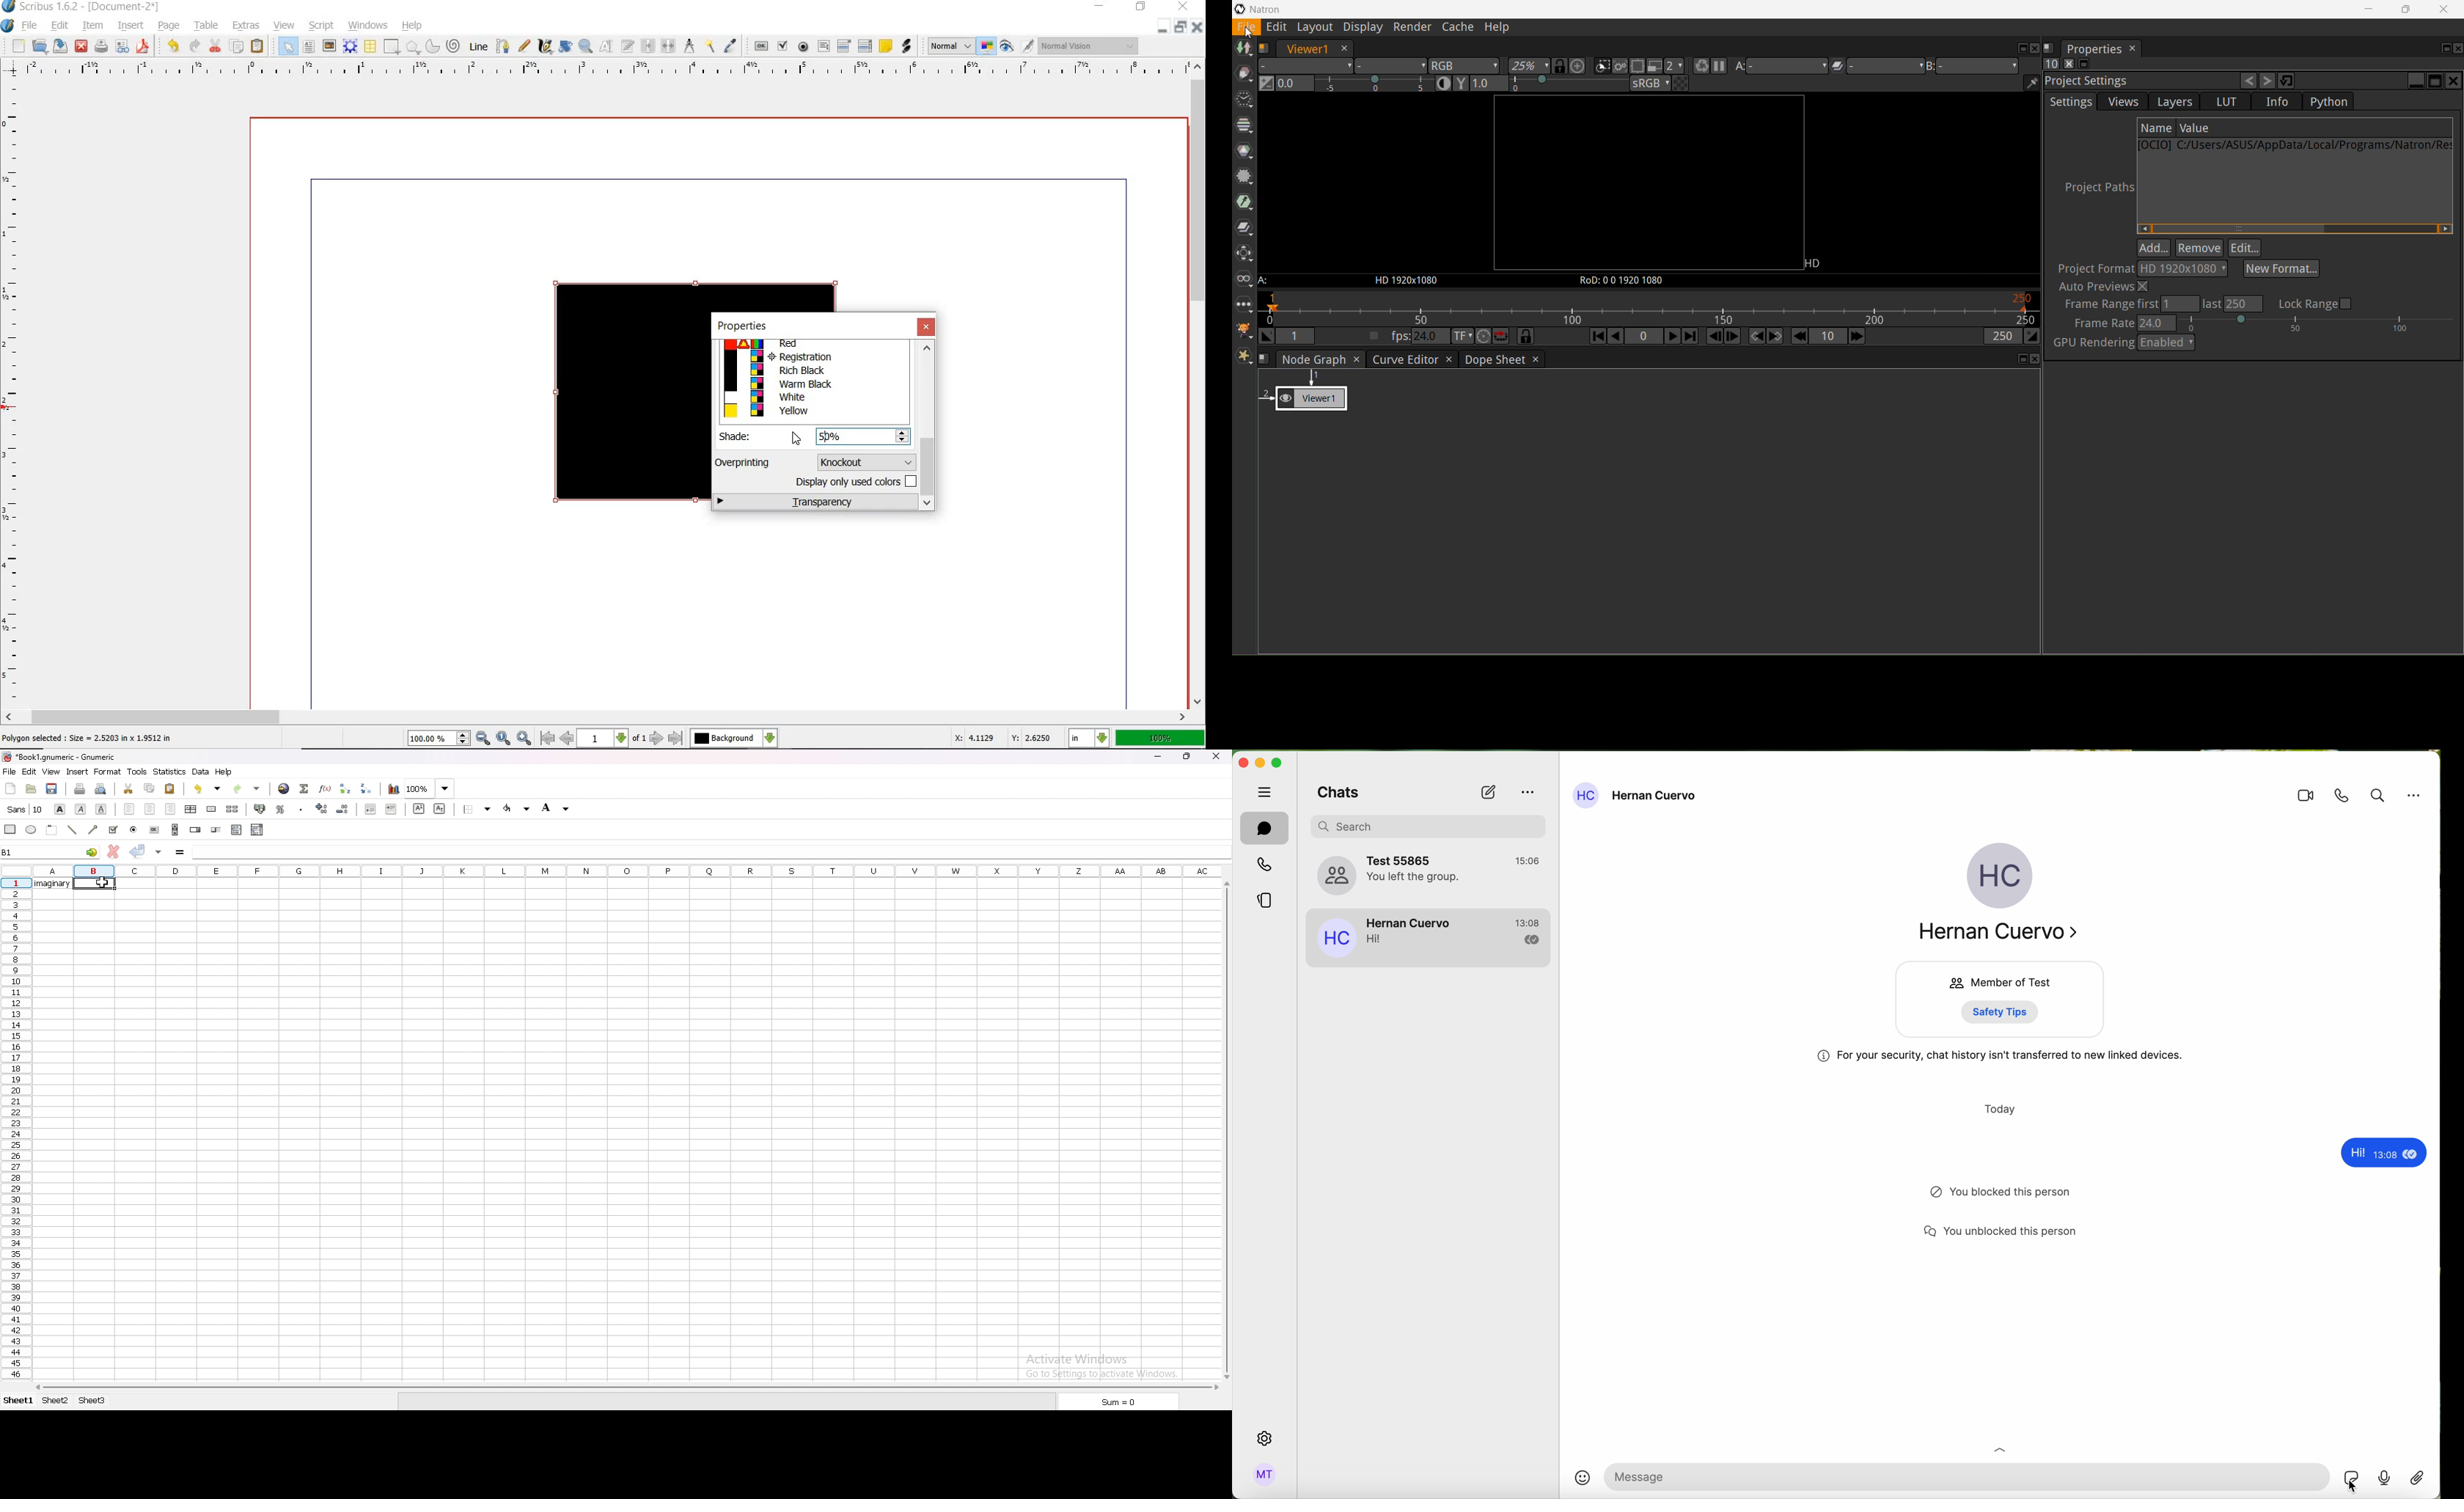 This screenshot has height=1512, width=2464. What do you see at coordinates (597, 717) in the screenshot?
I see `scrollbar` at bounding box center [597, 717].